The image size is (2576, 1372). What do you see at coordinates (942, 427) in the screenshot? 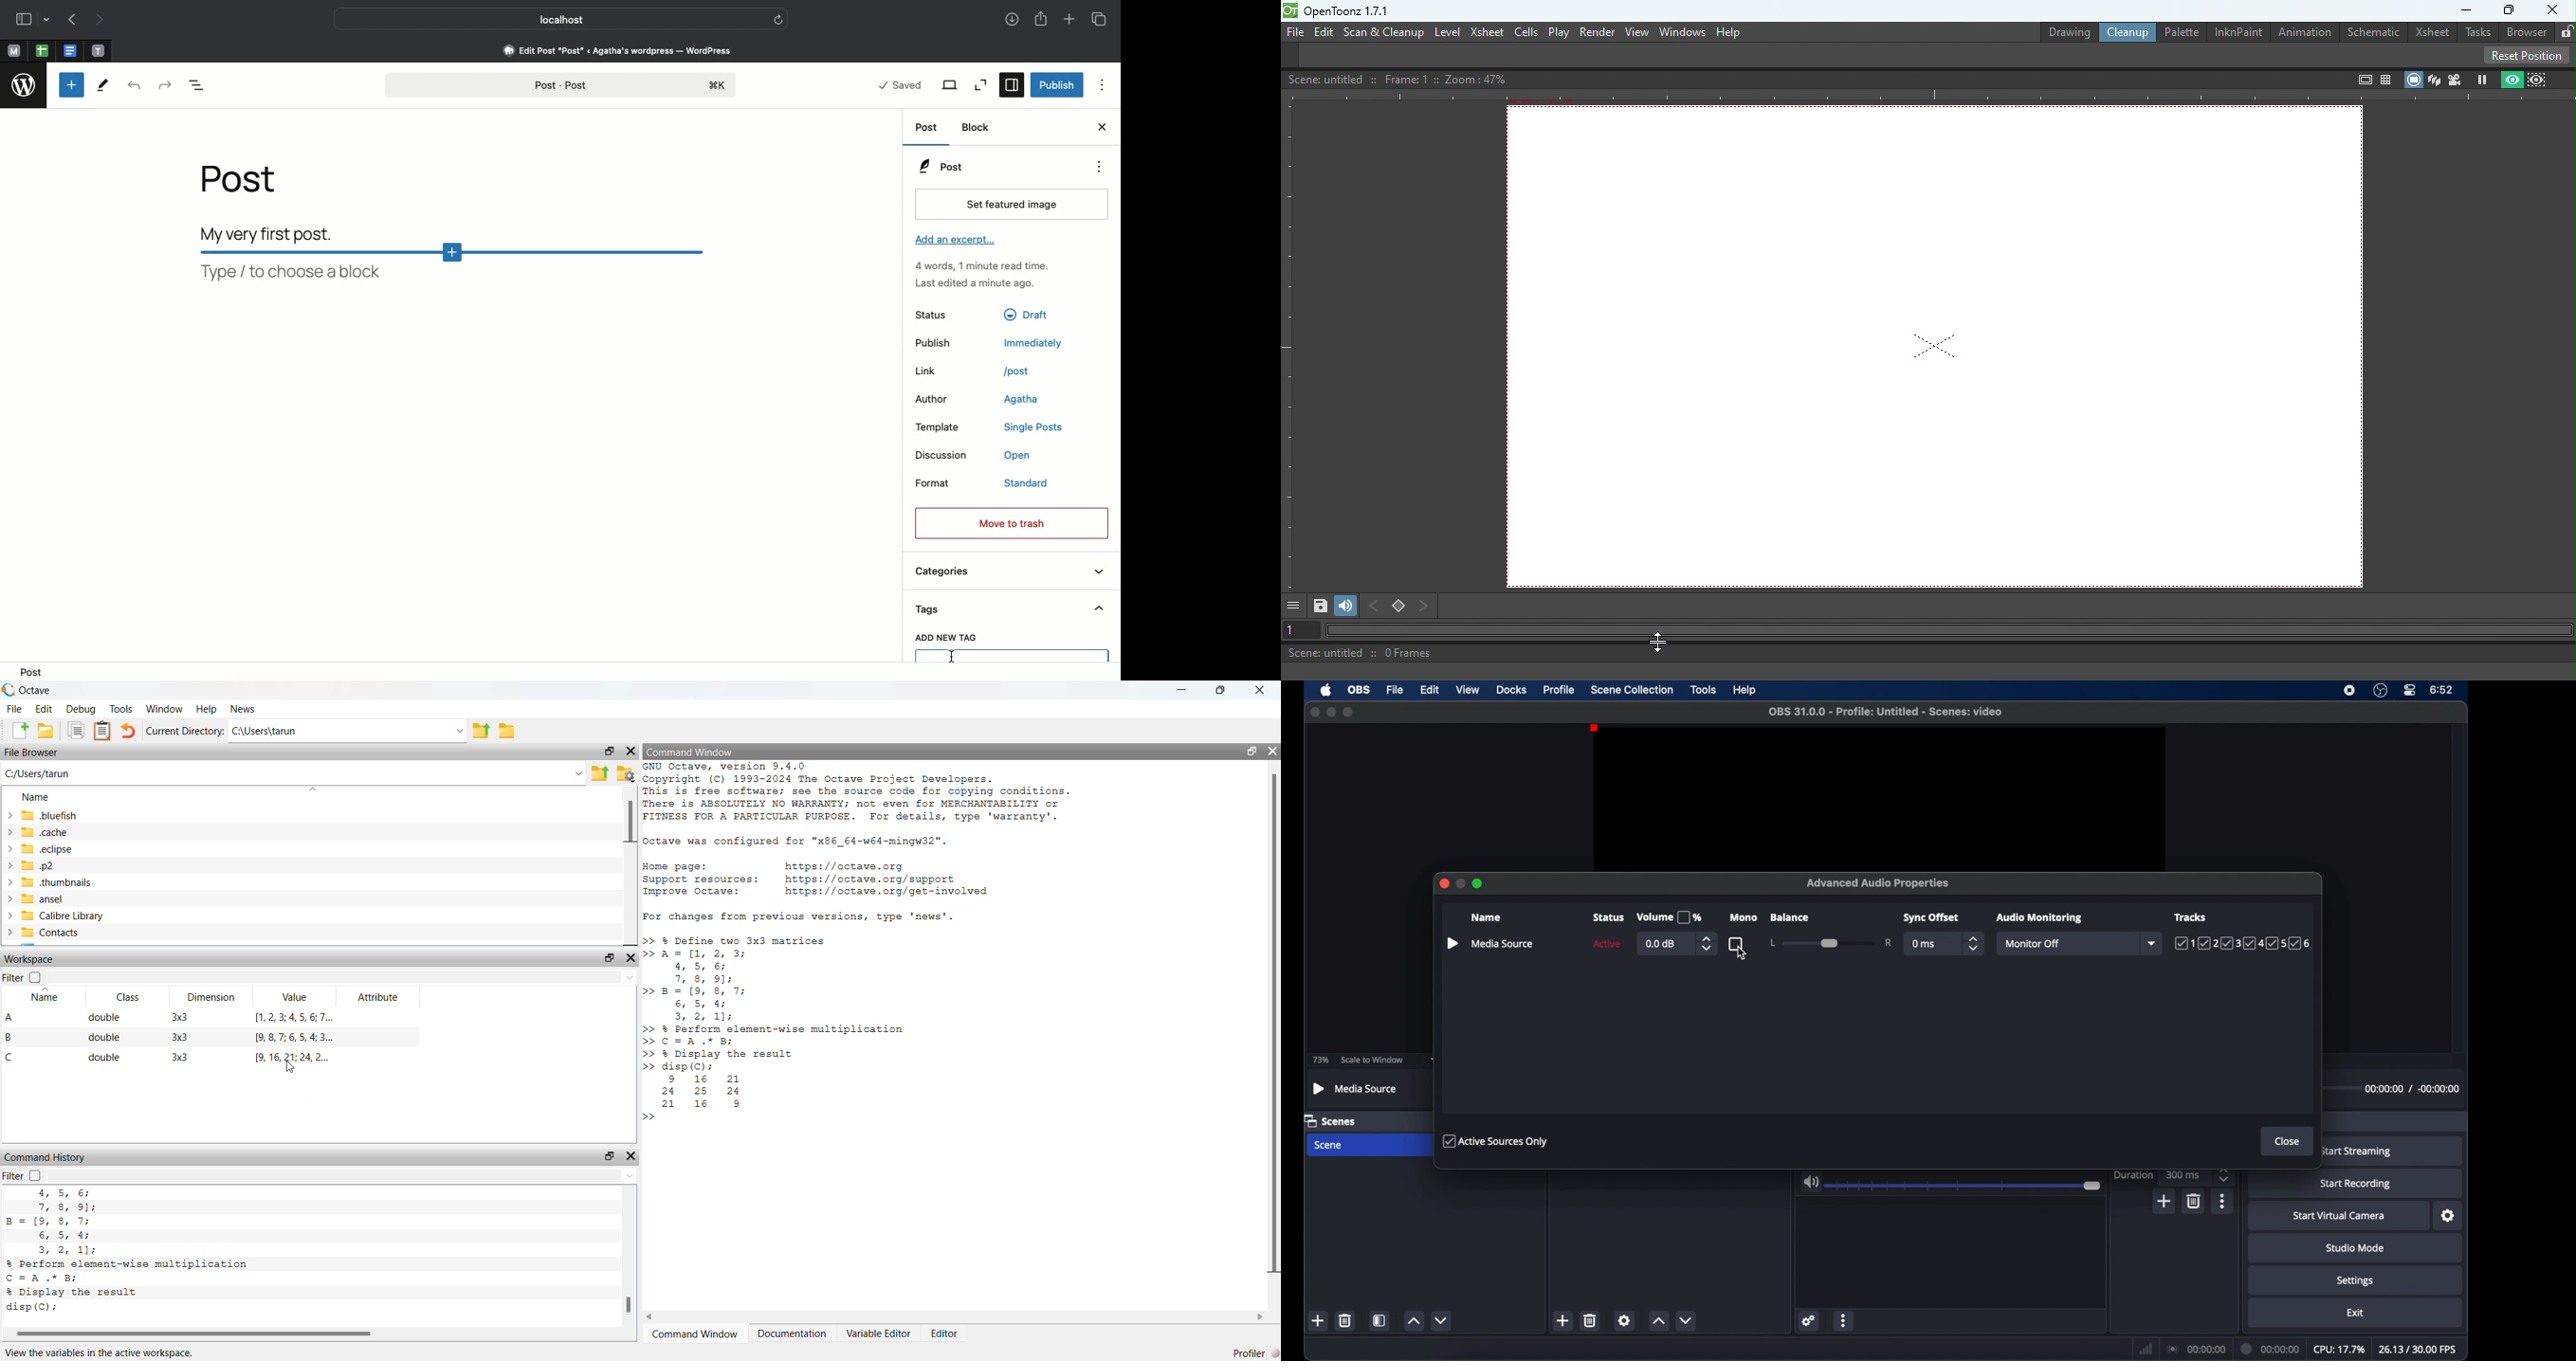
I see `Template` at bounding box center [942, 427].